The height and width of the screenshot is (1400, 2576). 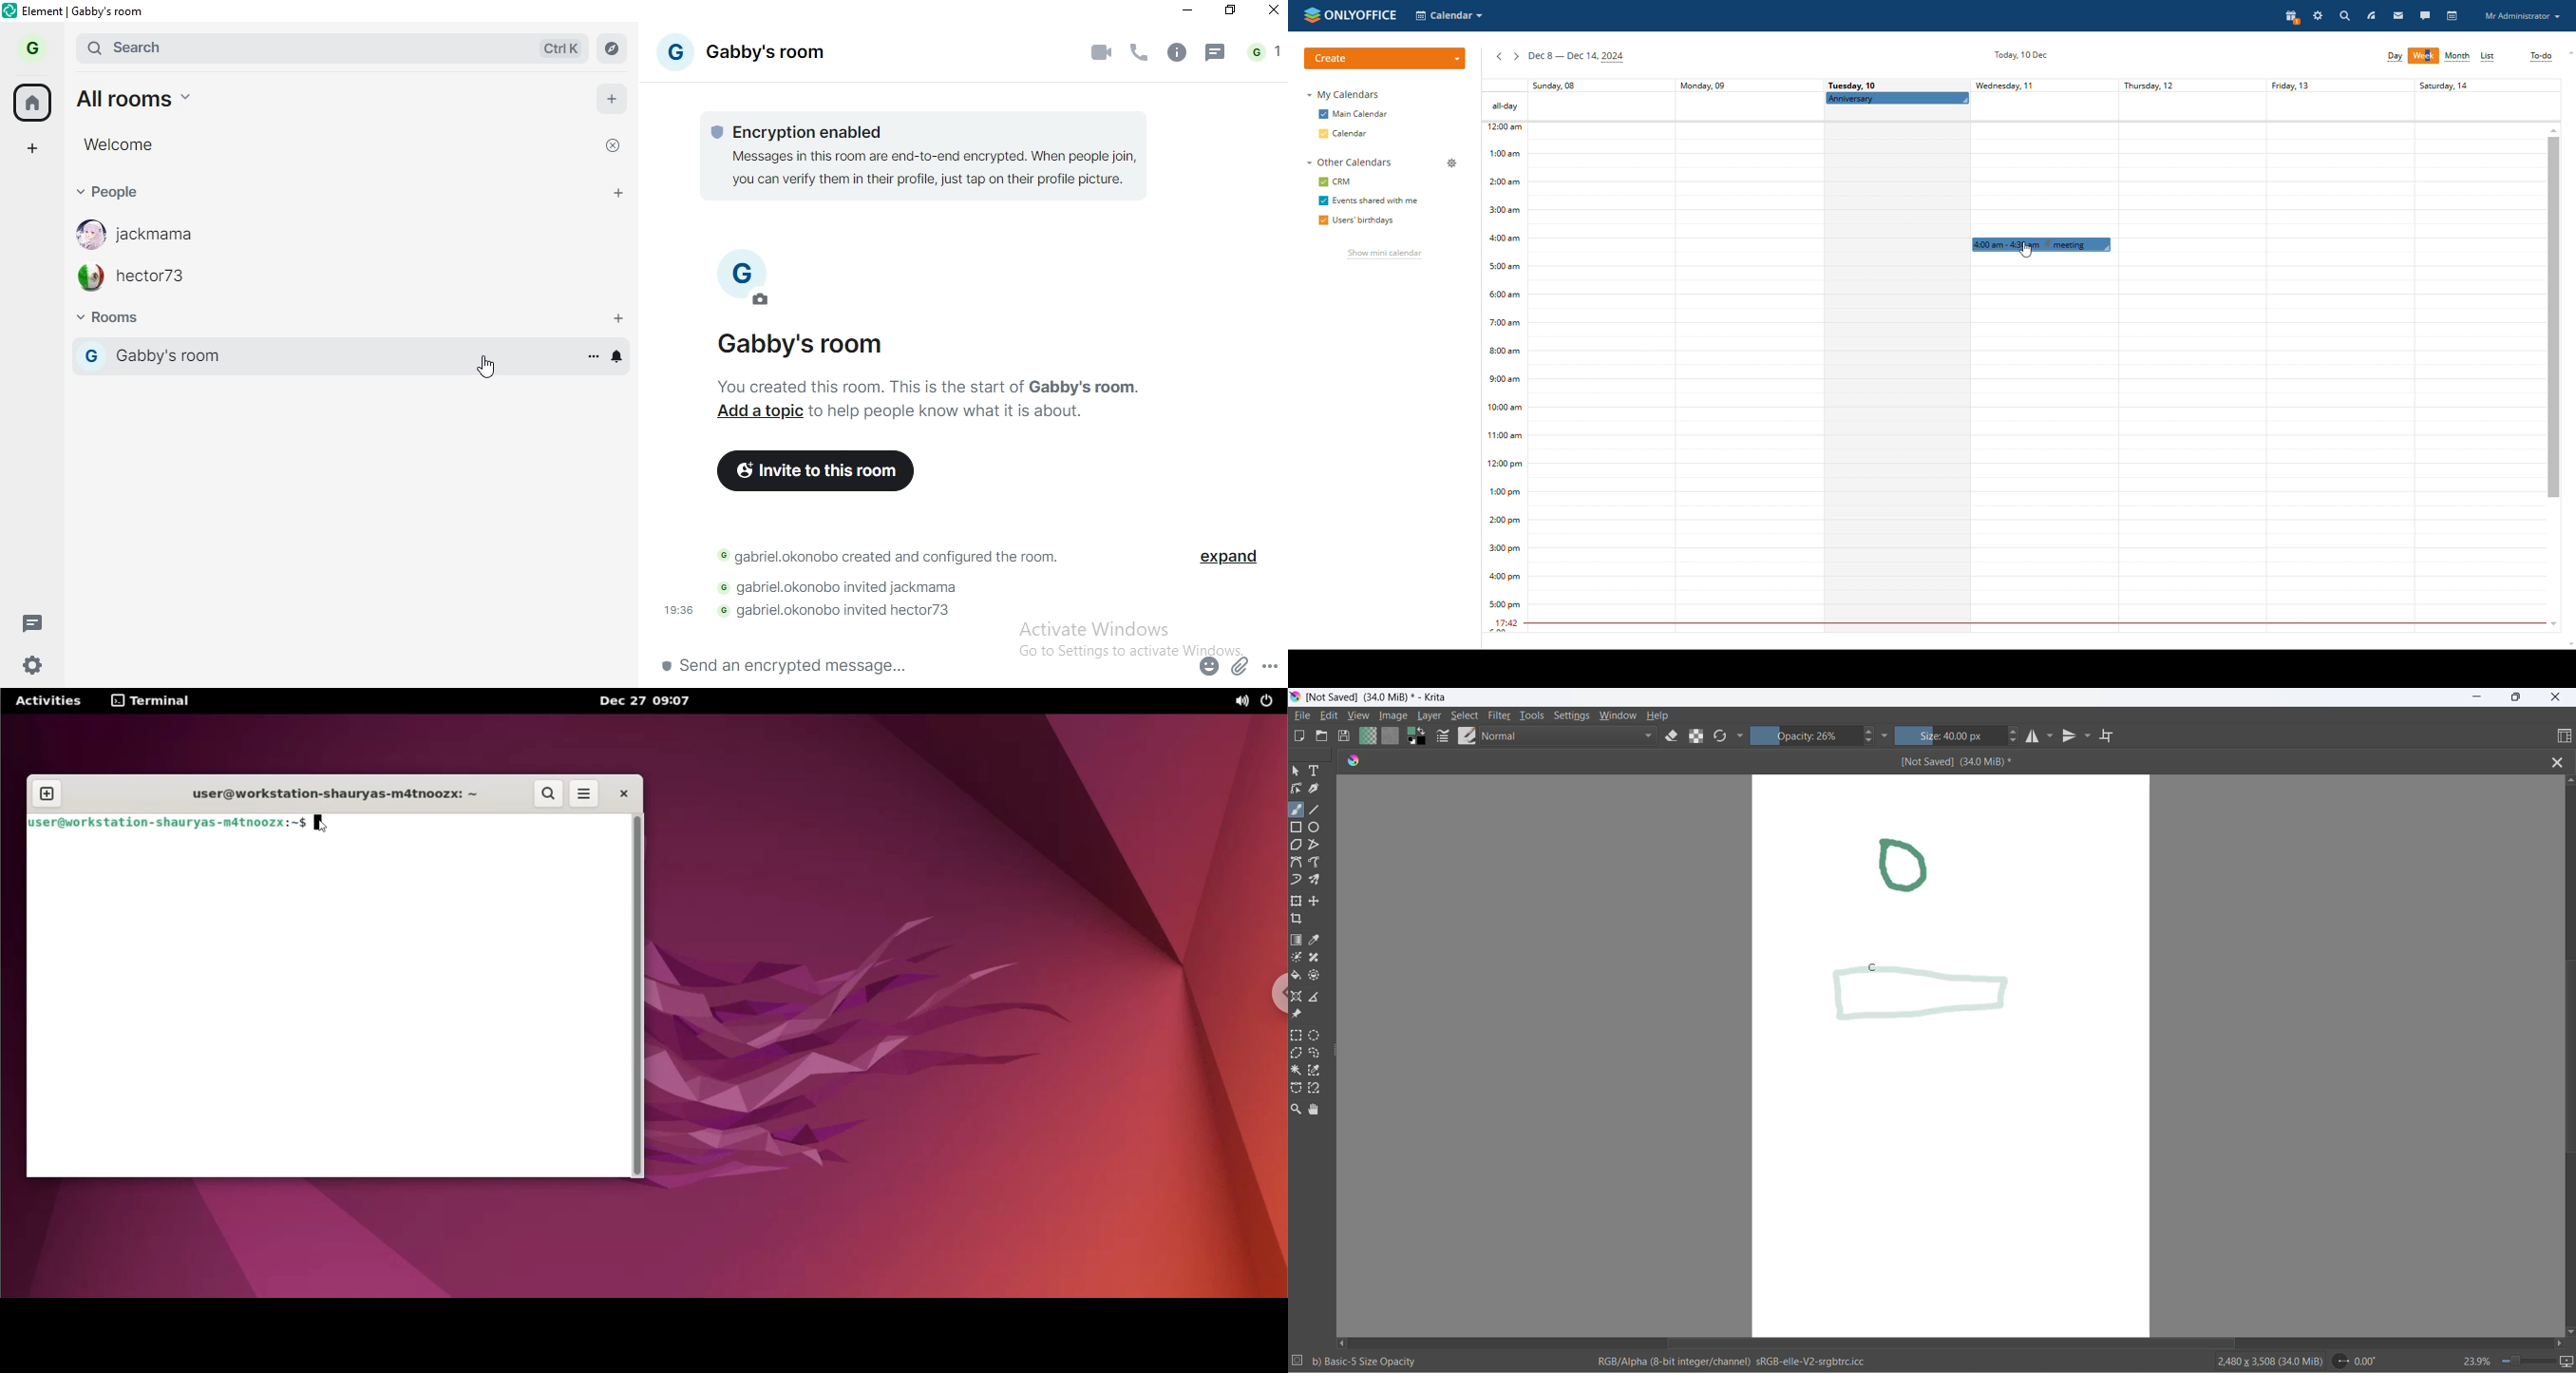 What do you see at coordinates (1319, 959) in the screenshot?
I see `smart patch tool` at bounding box center [1319, 959].